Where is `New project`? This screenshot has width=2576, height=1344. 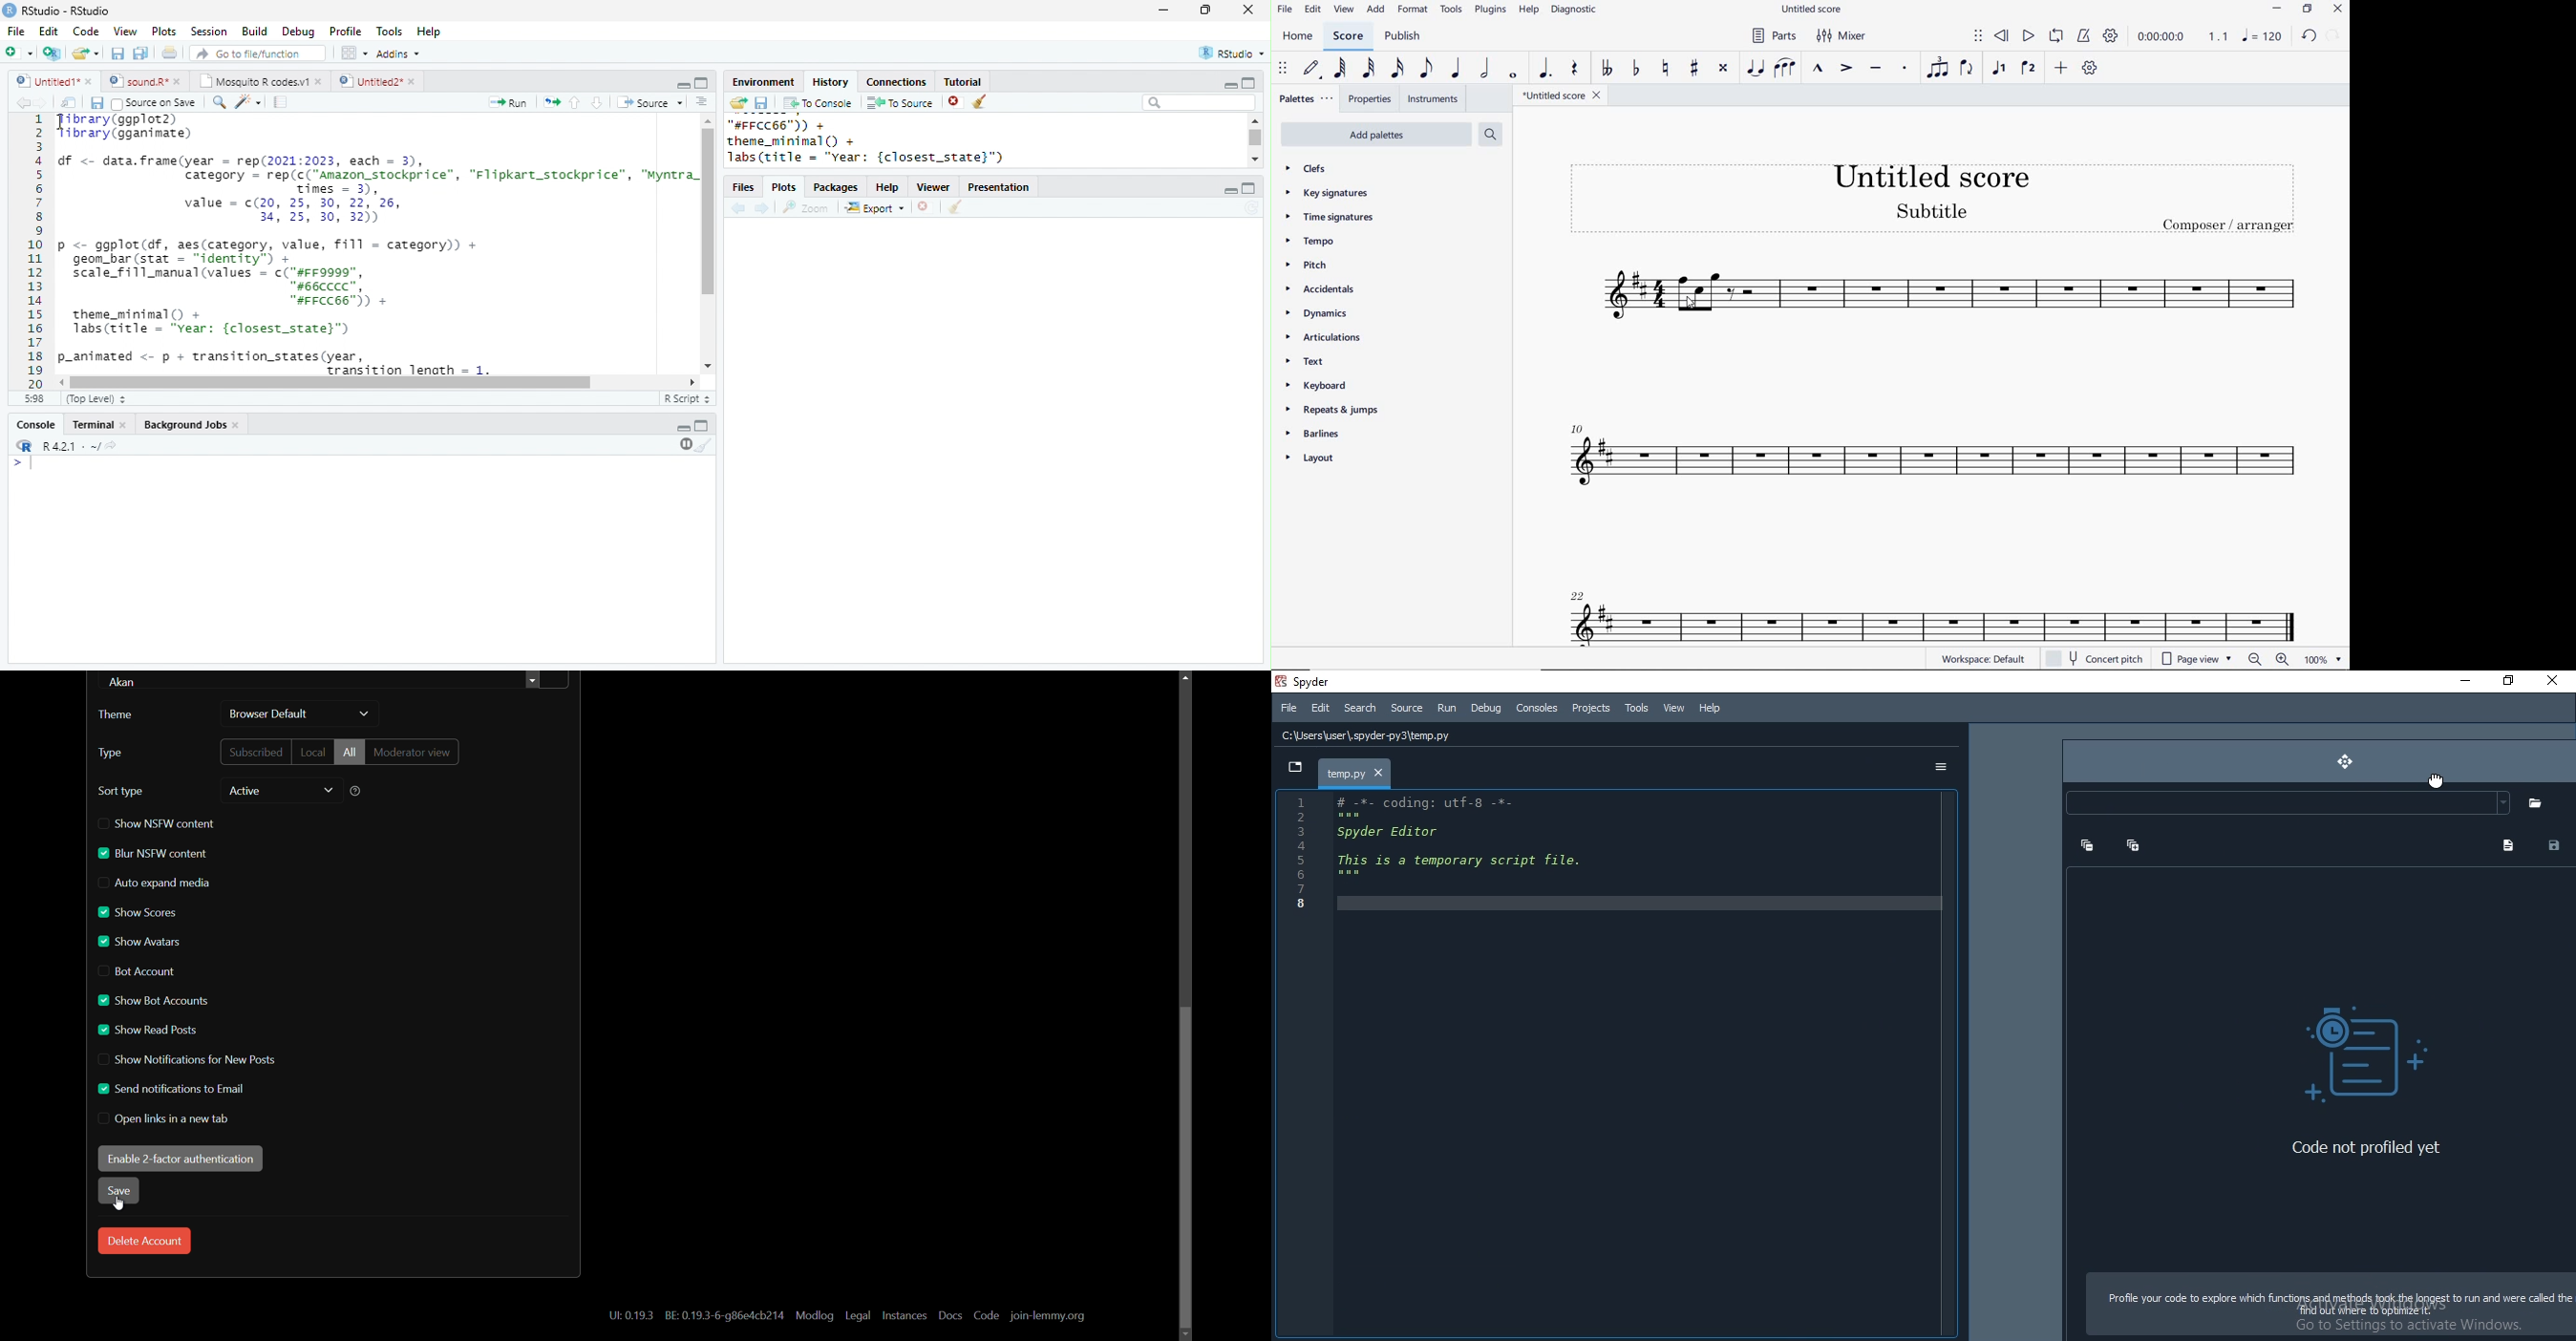
New project is located at coordinates (52, 54).